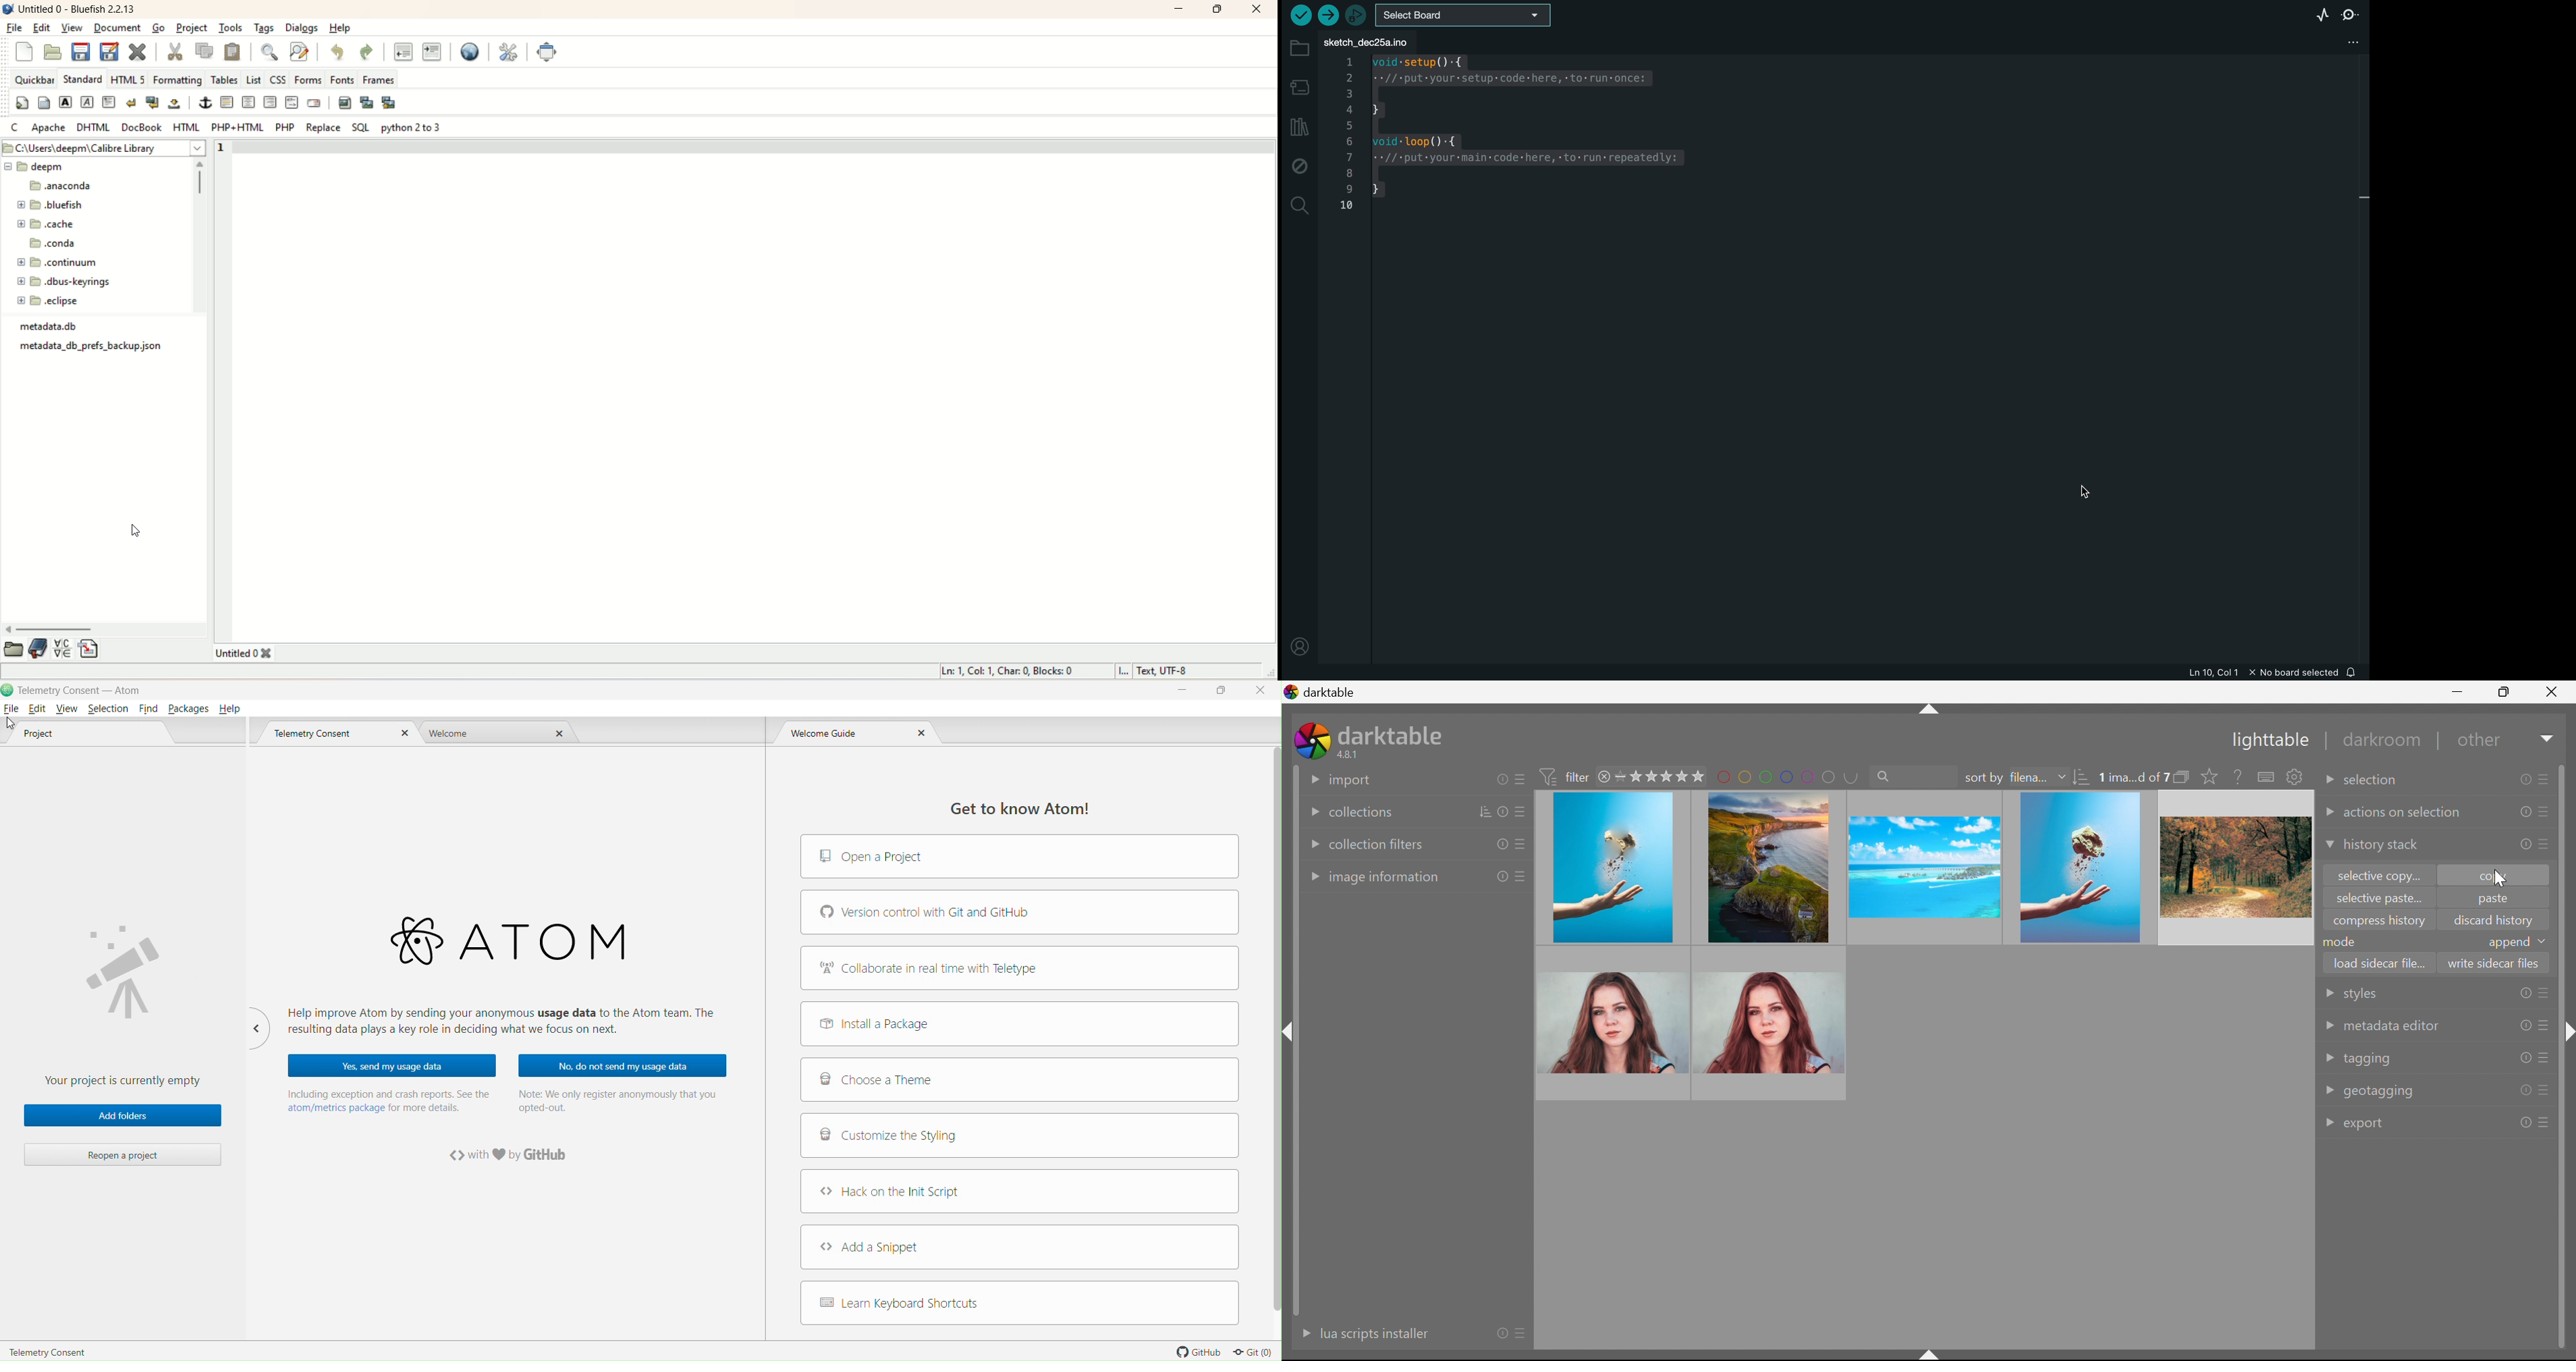 The image size is (2576, 1372). What do you see at coordinates (228, 103) in the screenshot?
I see `horizontal rule` at bounding box center [228, 103].